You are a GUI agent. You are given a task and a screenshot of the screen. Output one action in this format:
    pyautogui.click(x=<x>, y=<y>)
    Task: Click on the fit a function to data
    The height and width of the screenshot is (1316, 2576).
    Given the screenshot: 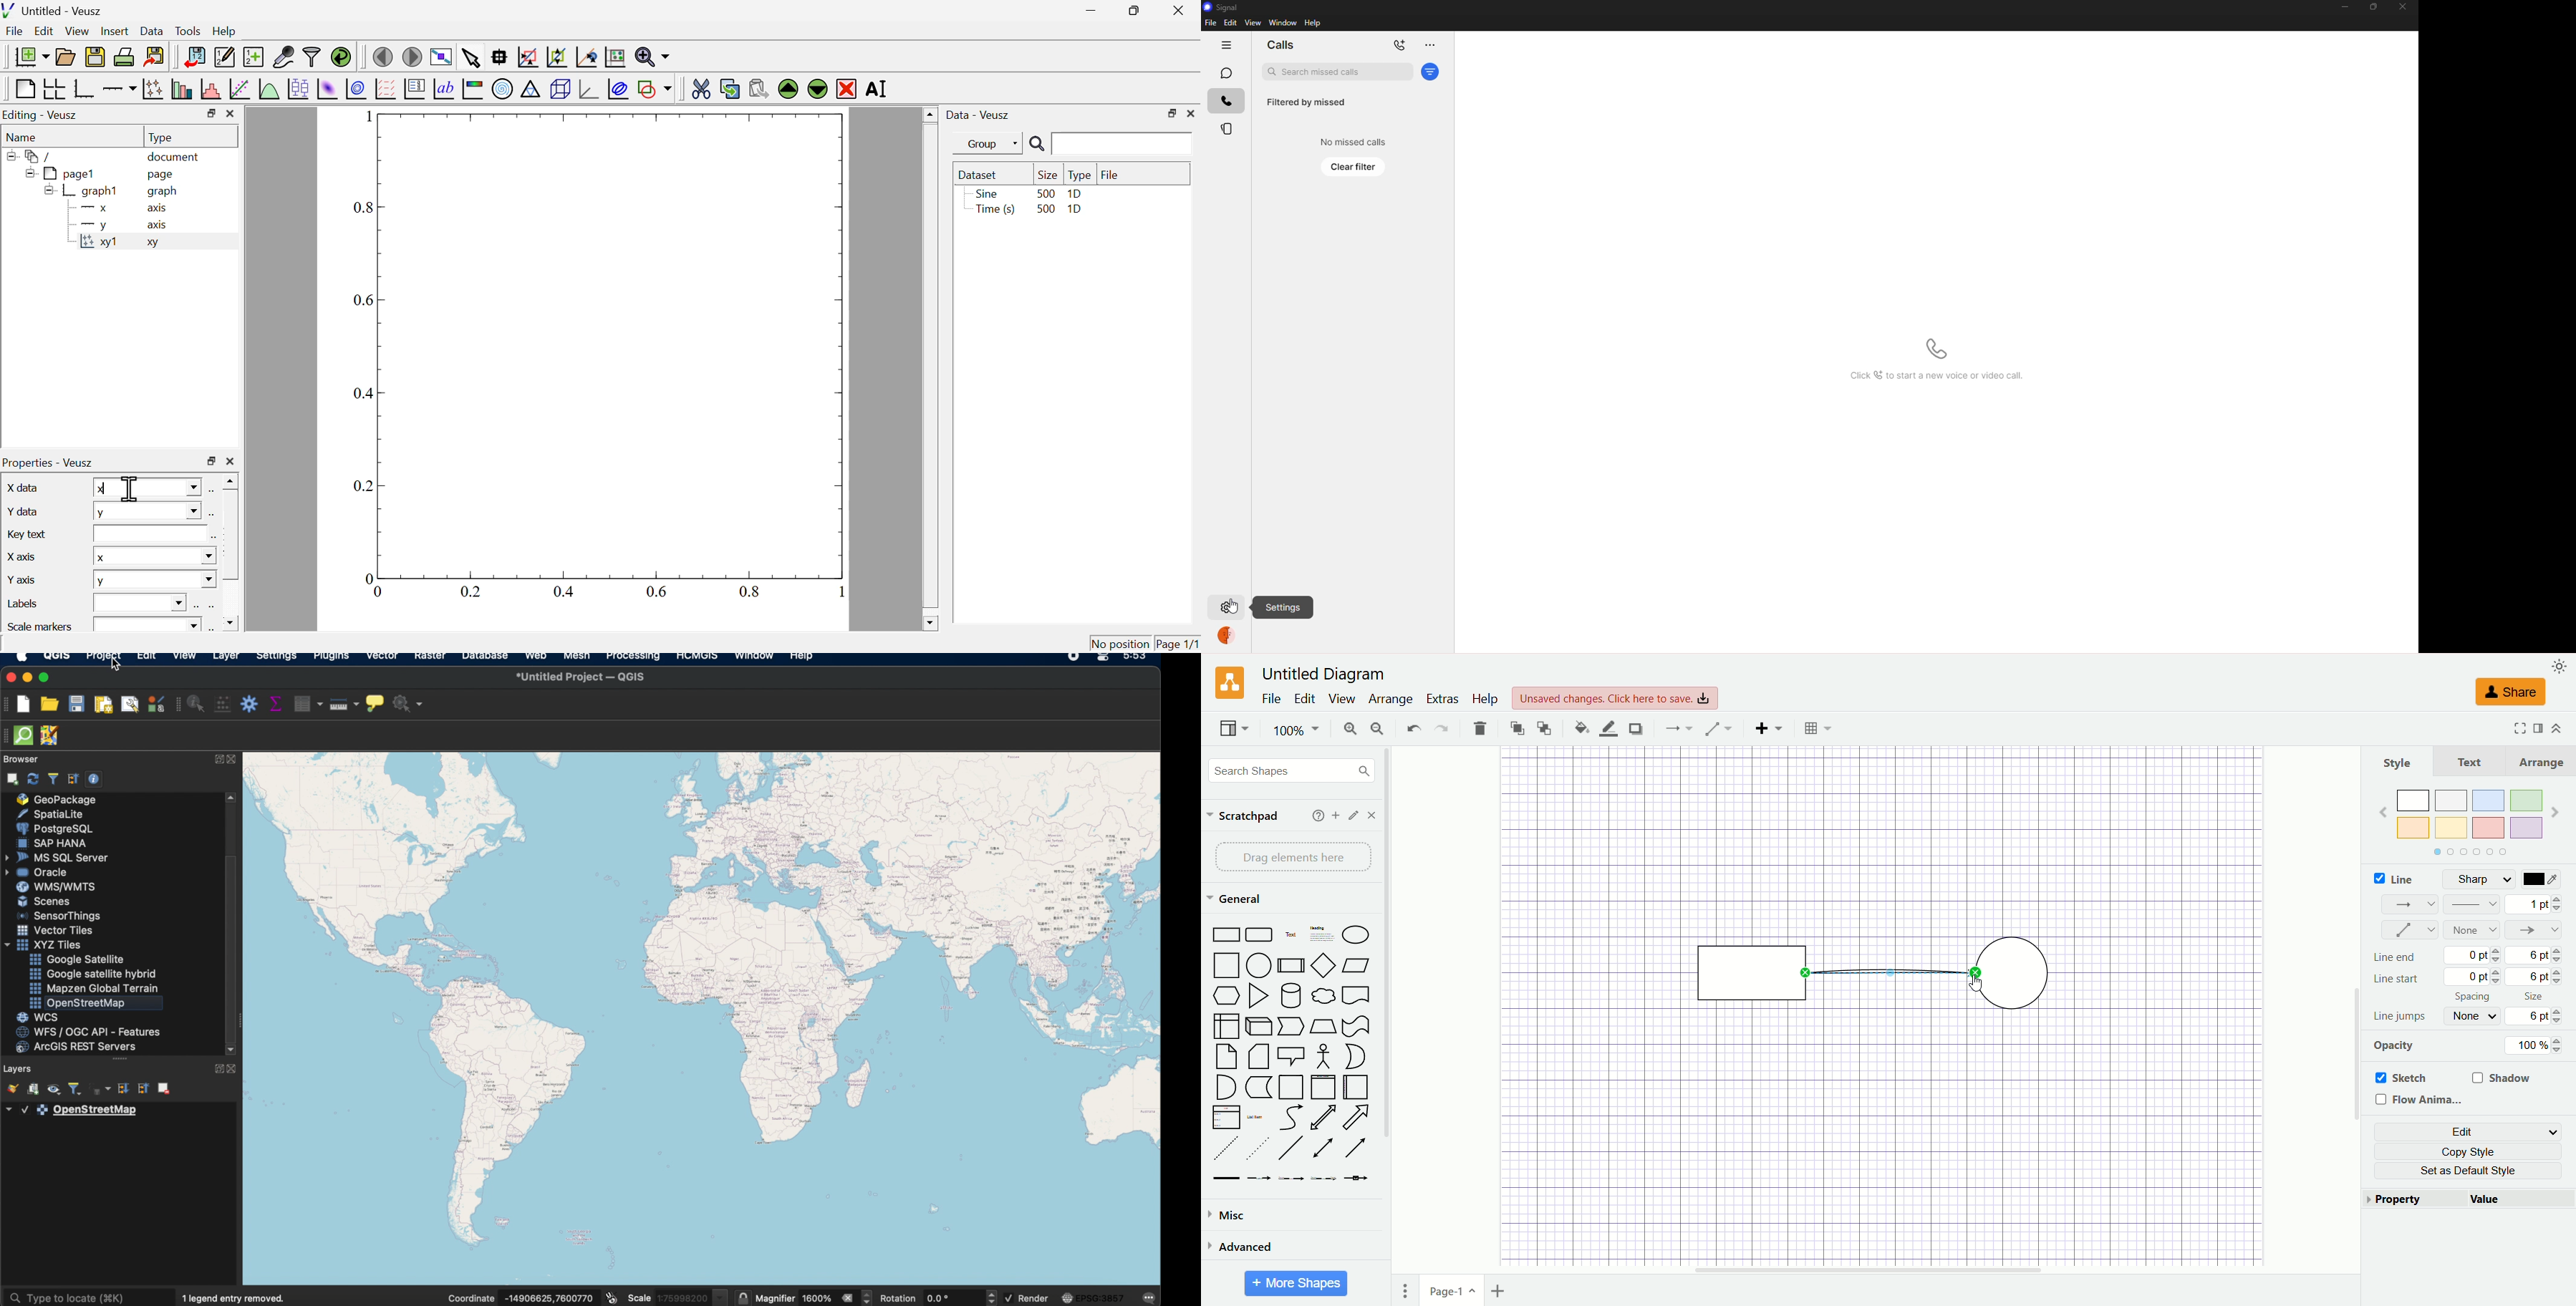 What is the action you would take?
    pyautogui.click(x=239, y=89)
    